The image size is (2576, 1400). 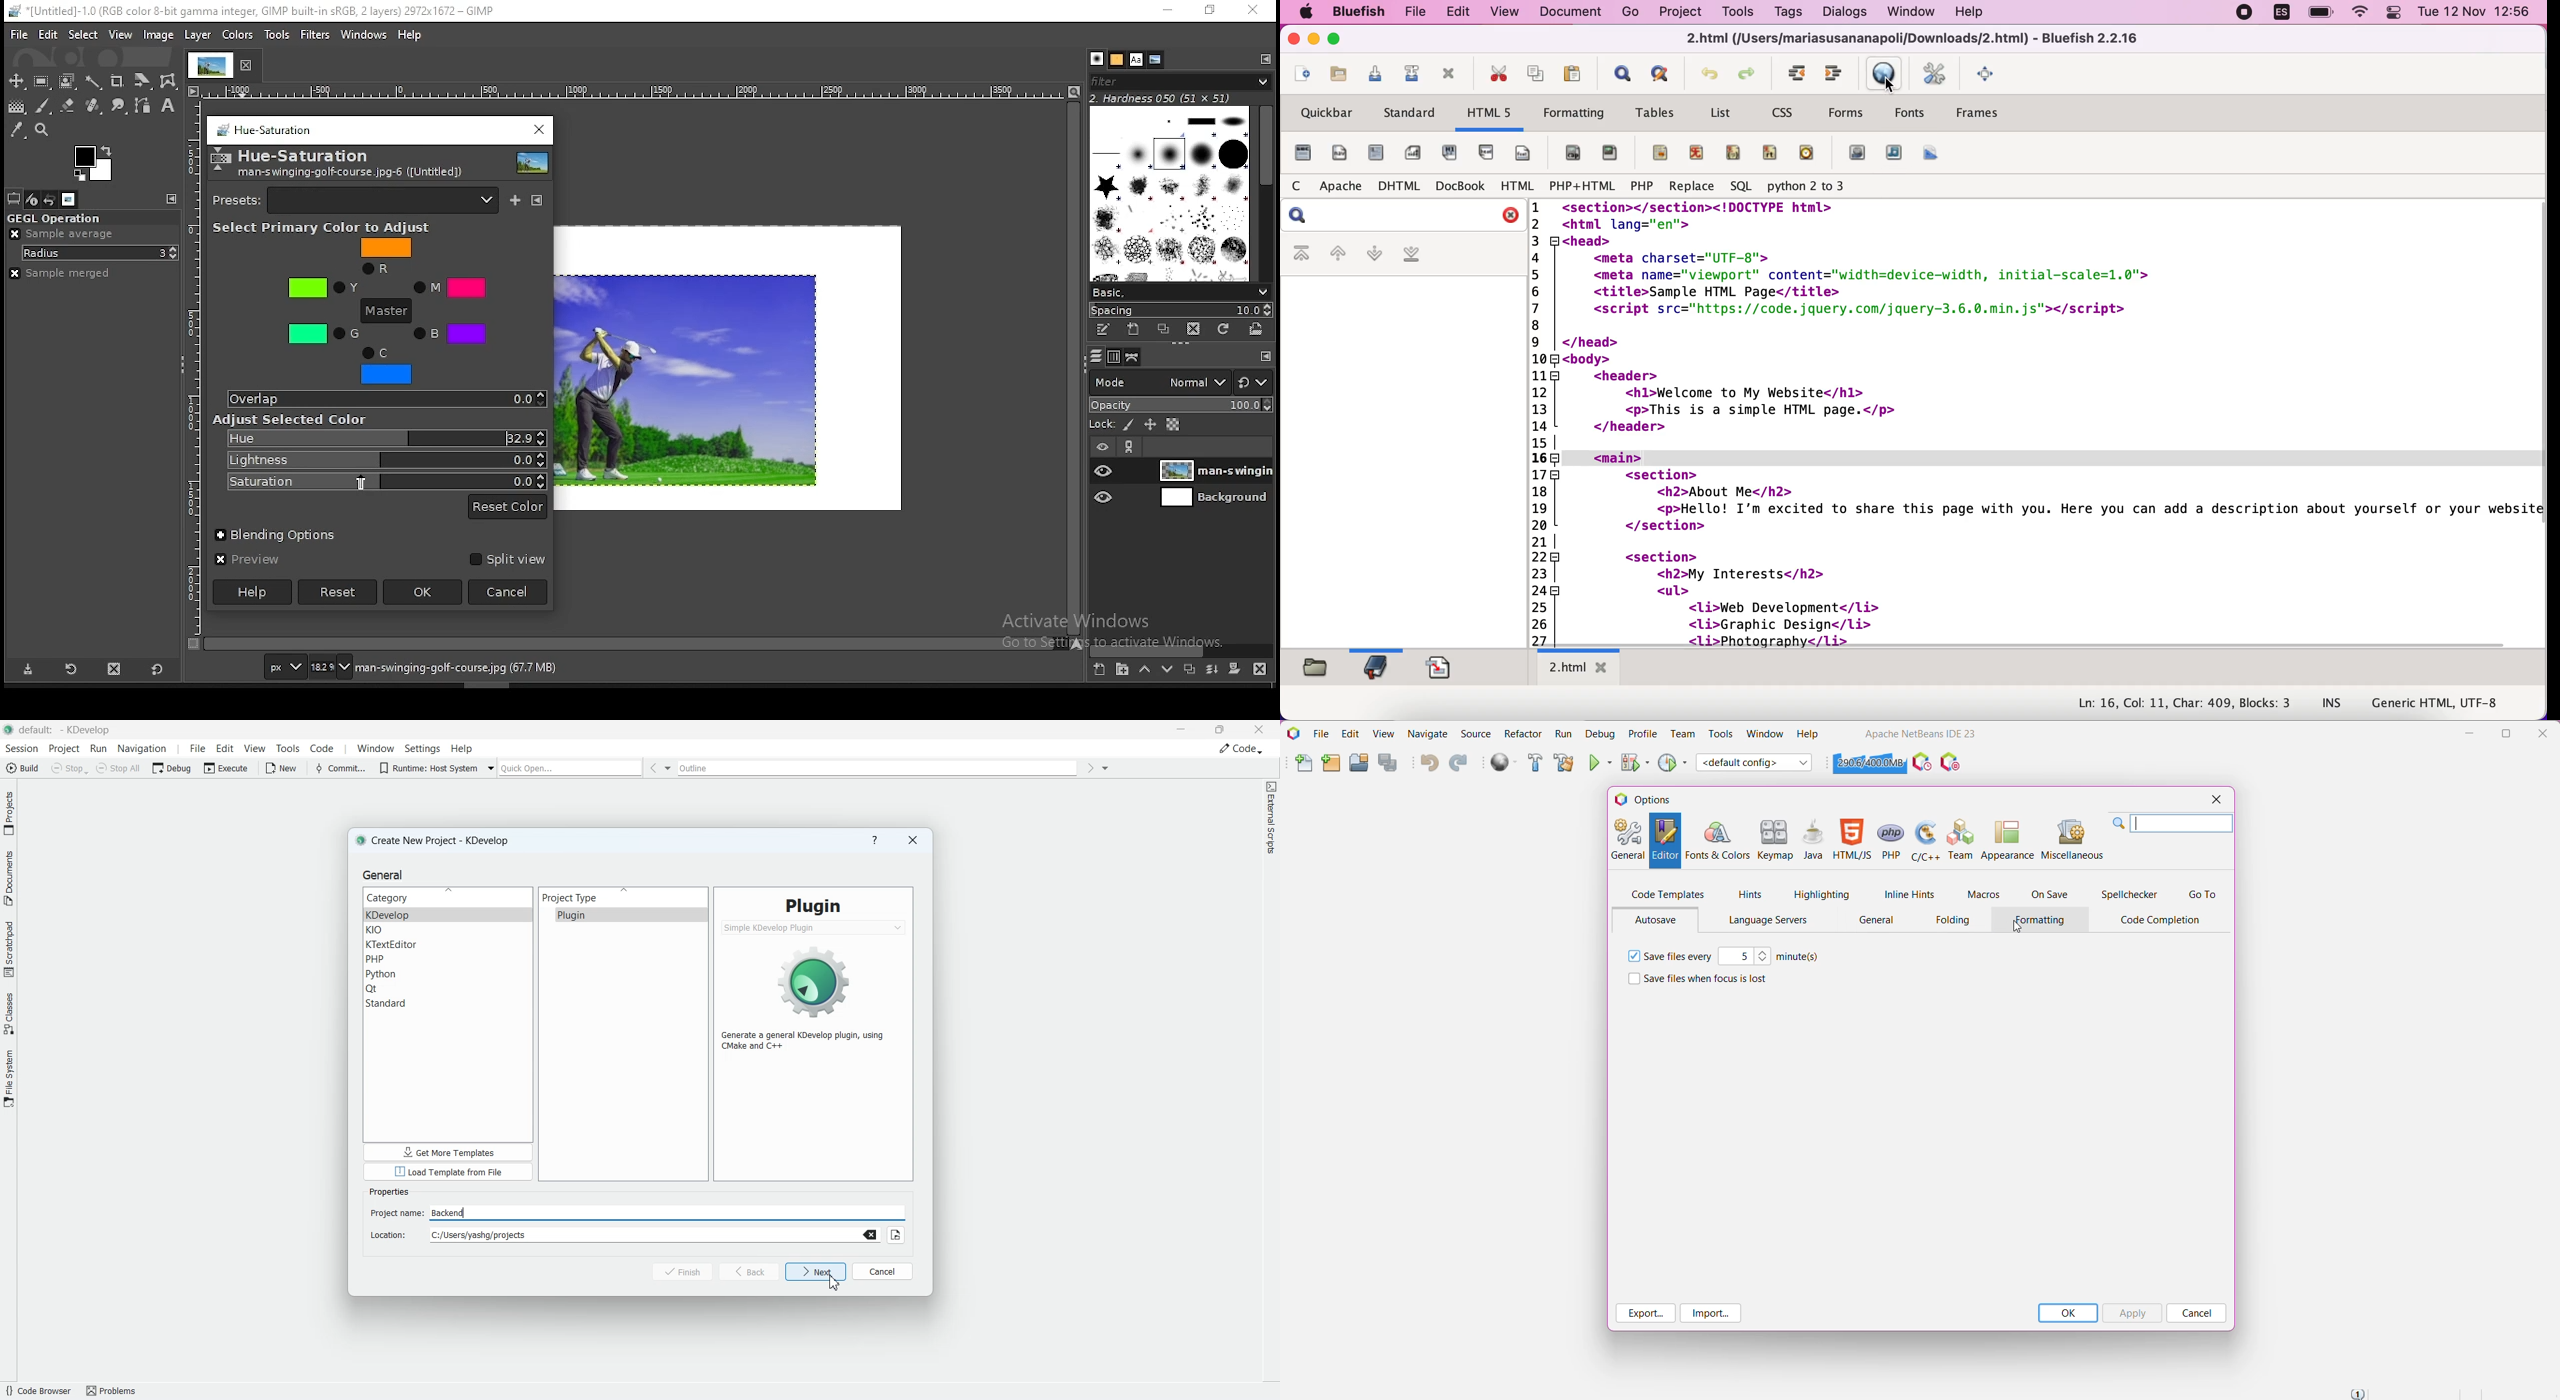 I want to click on html 5, so click(x=1491, y=114).